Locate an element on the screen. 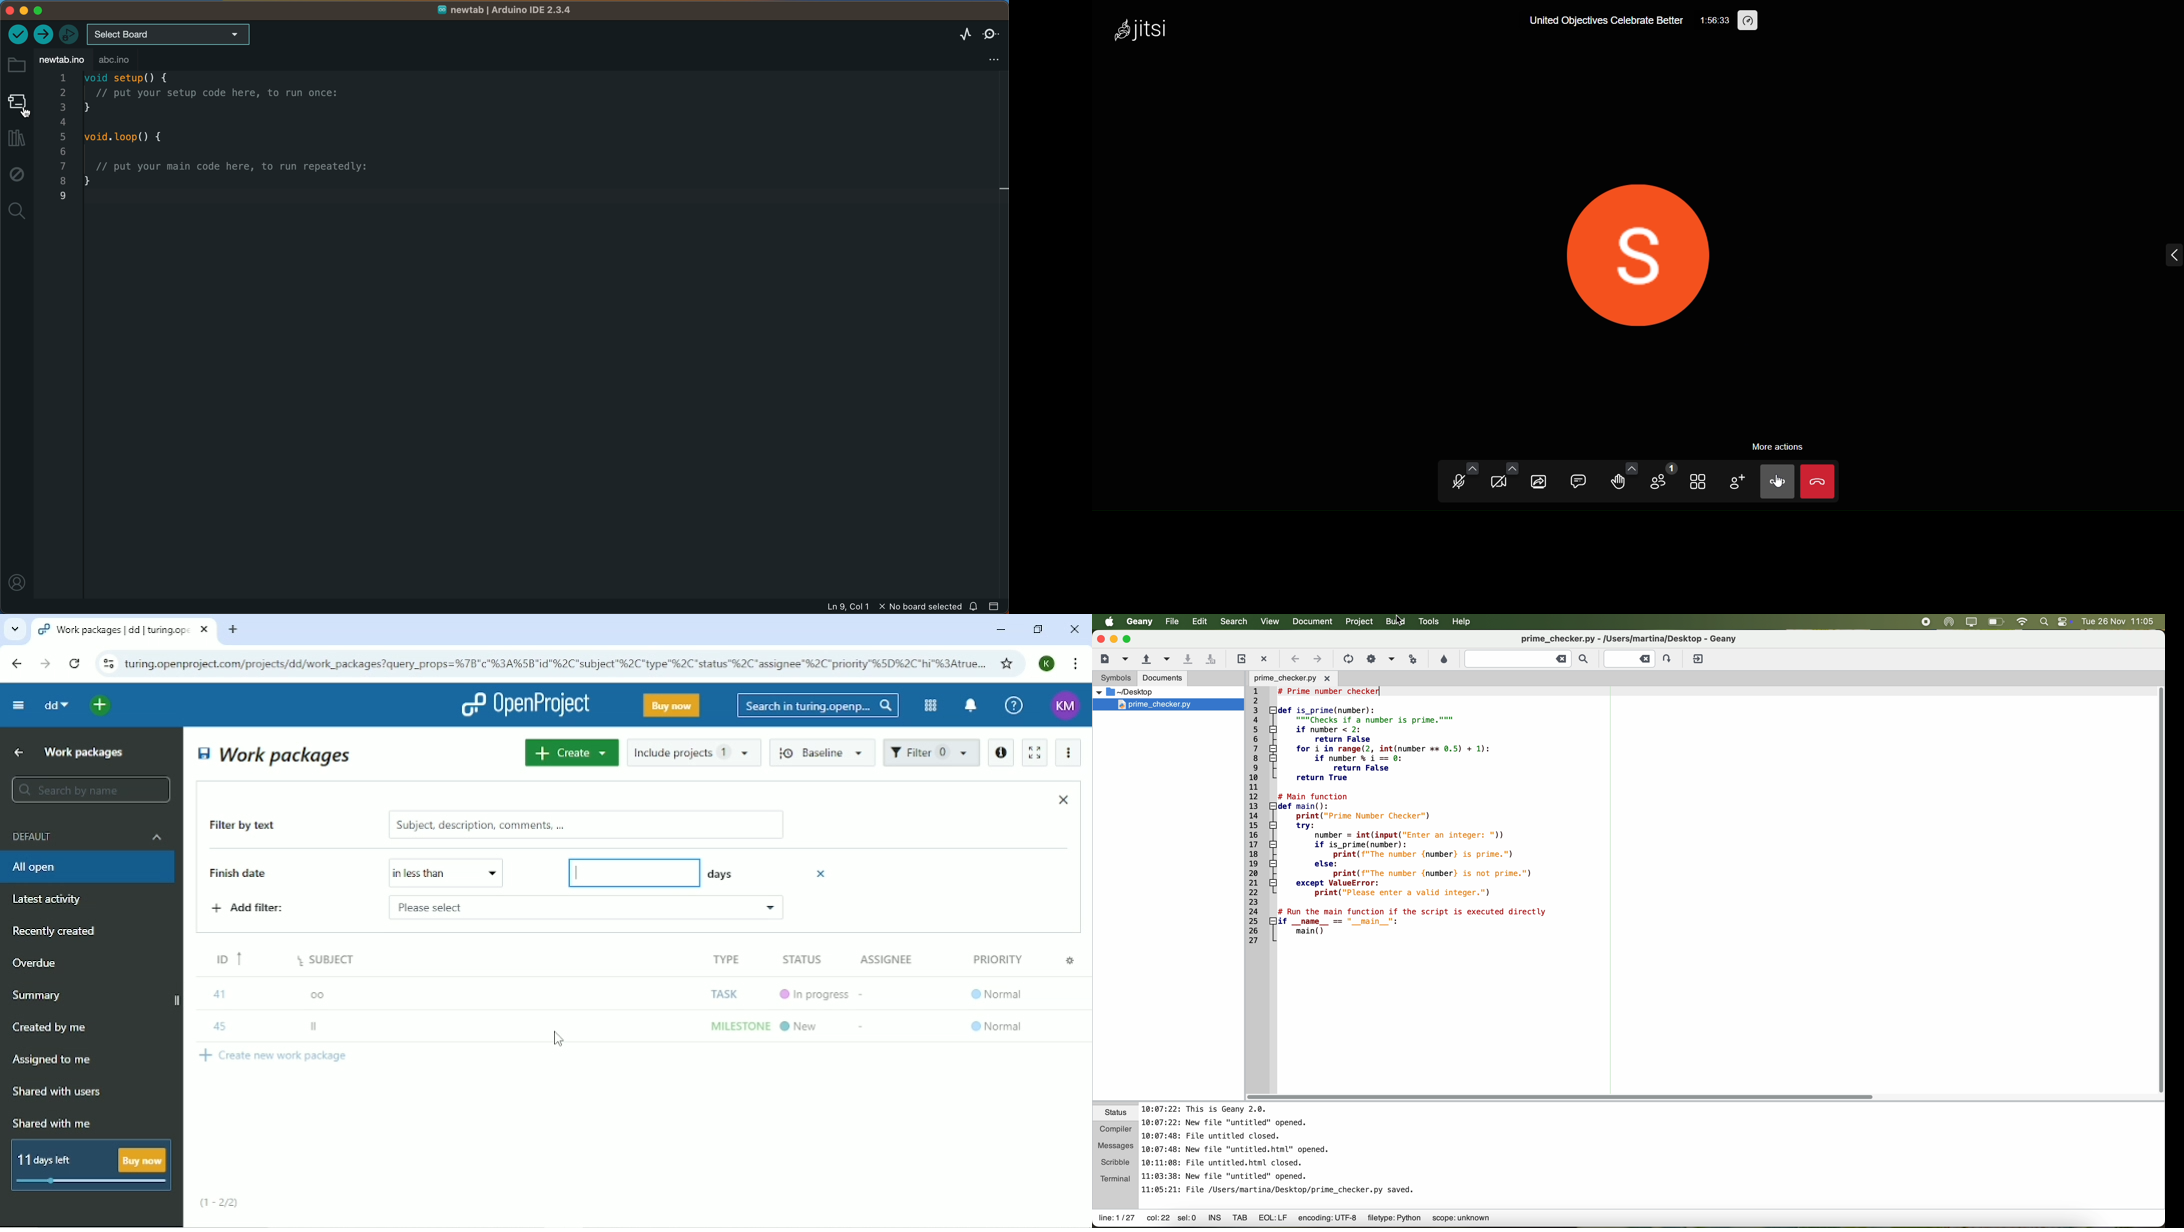 Image resolution: width=2184 pixels, height=1232 pixels. Summary is located at coordinates (40, 995).